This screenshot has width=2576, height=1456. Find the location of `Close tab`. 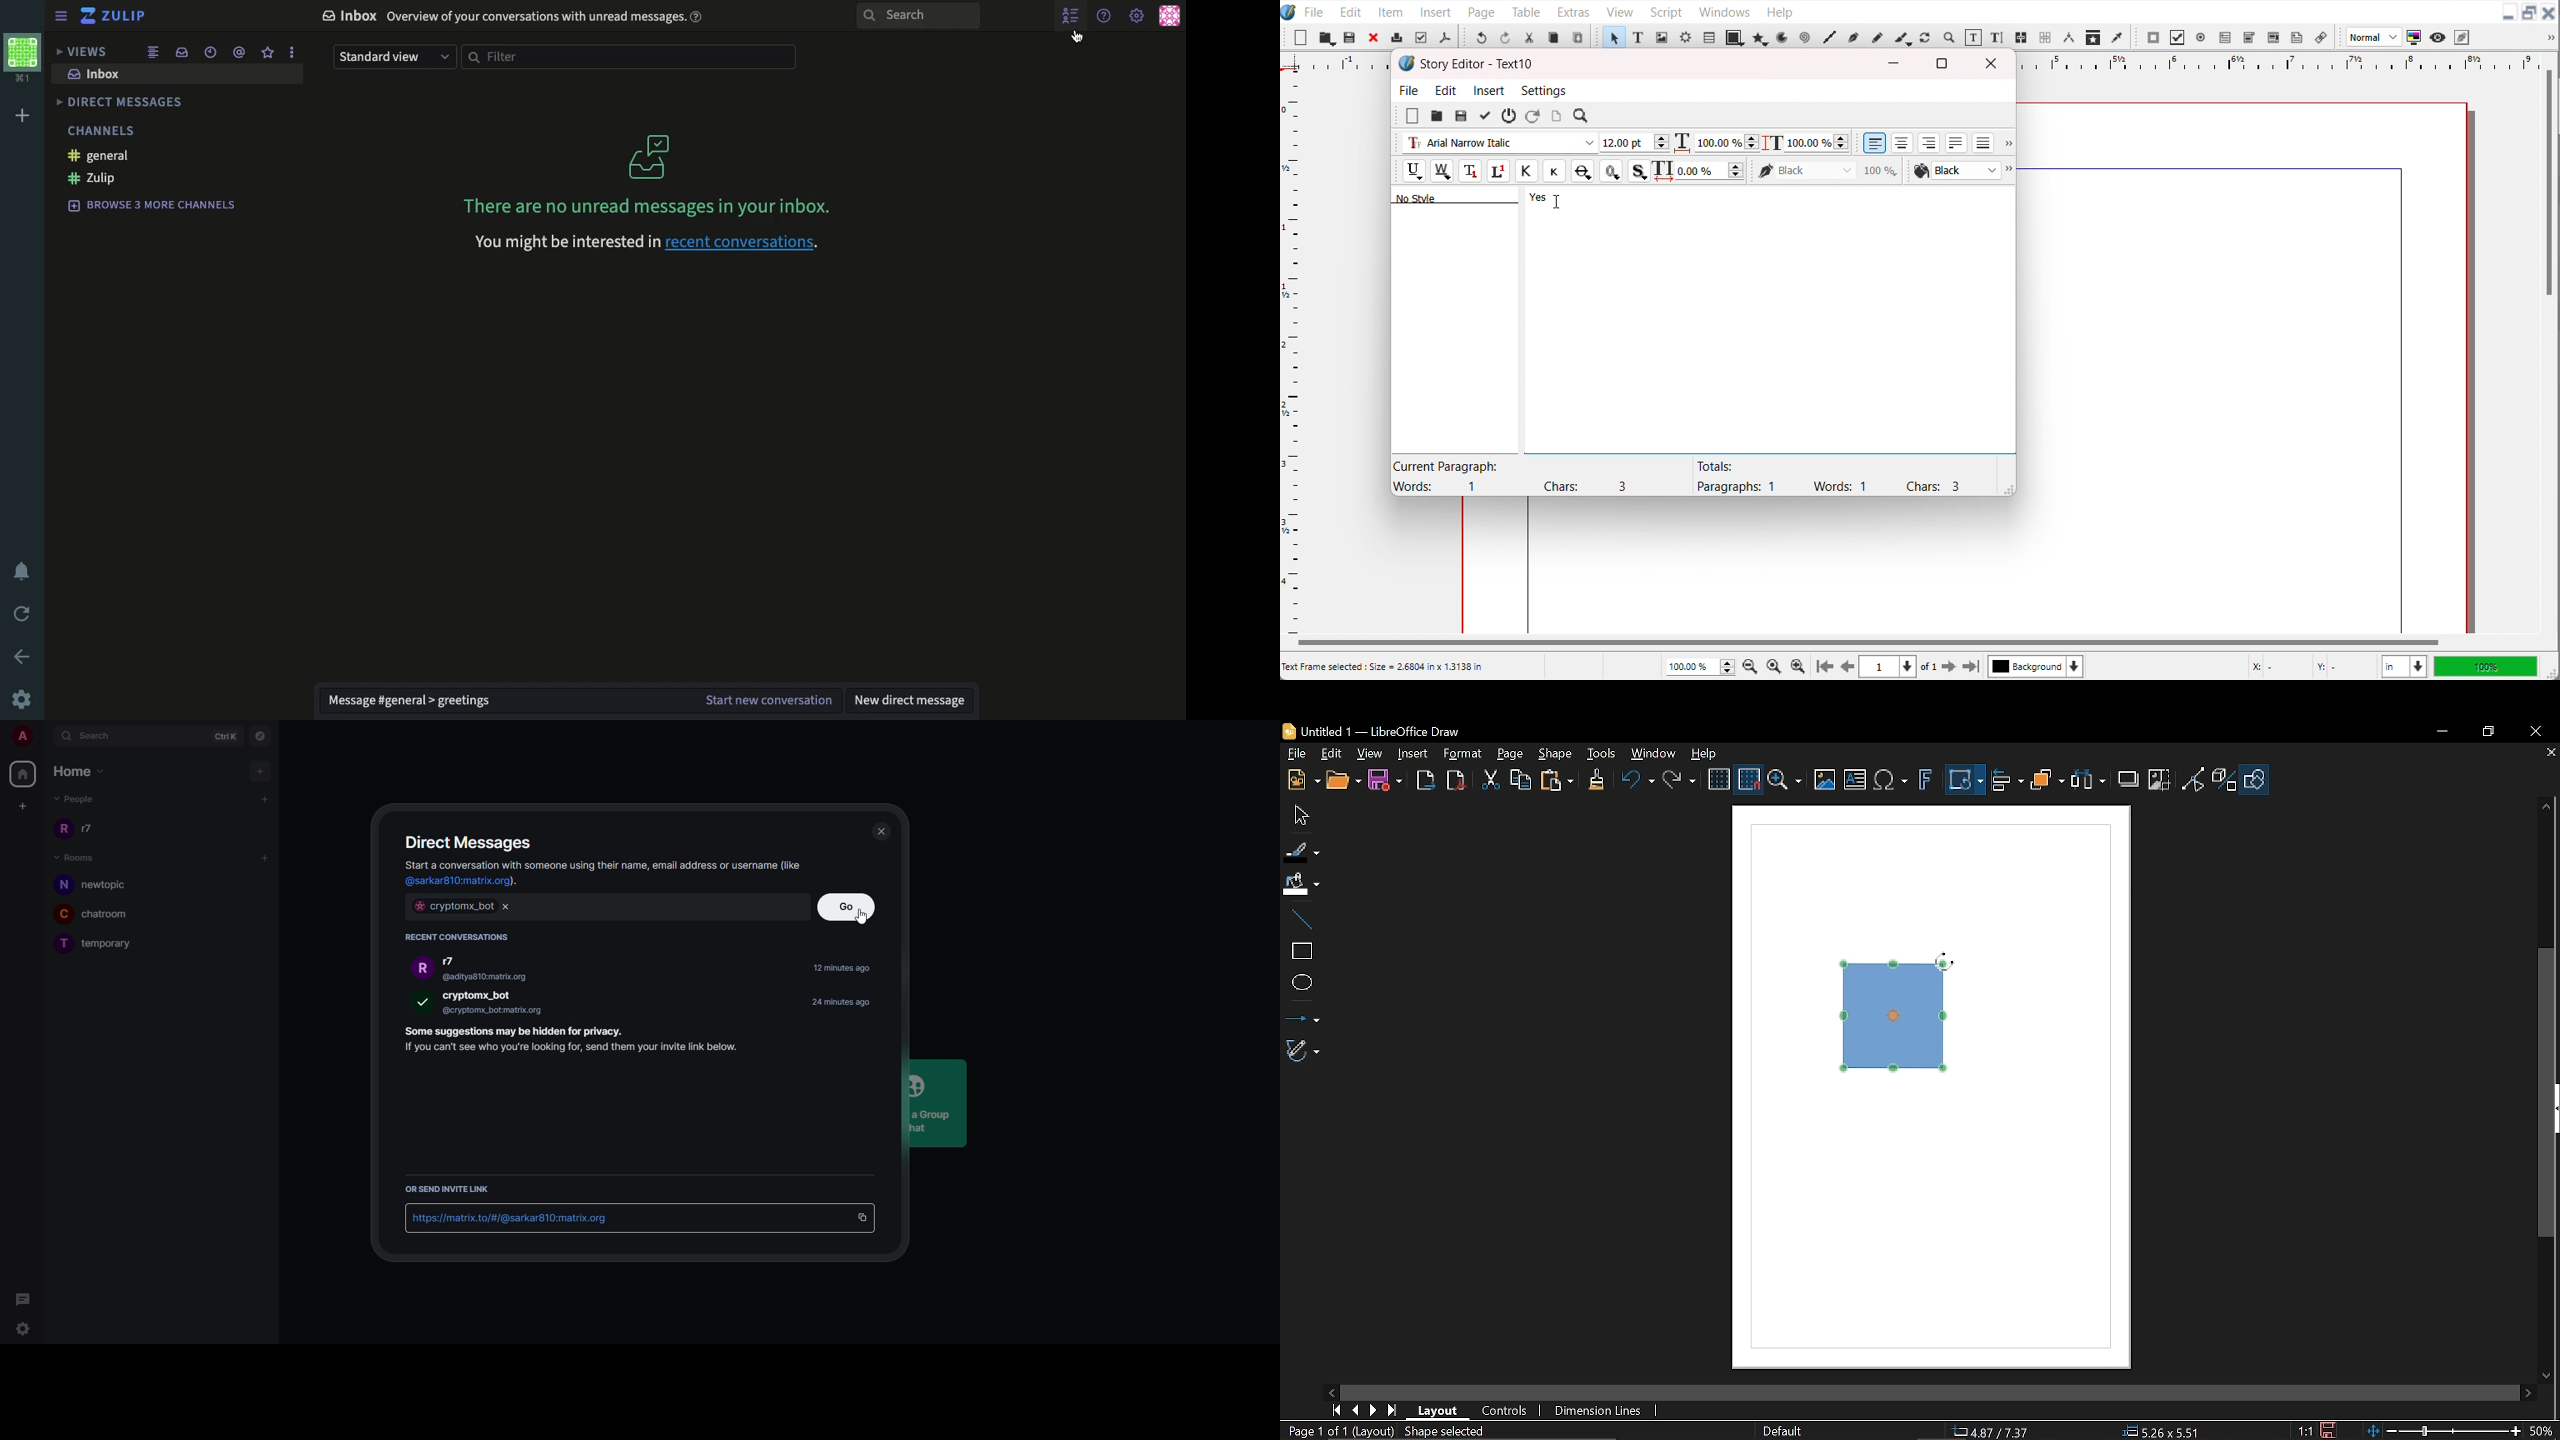

Close tab is located at coordinates (2552, 753).